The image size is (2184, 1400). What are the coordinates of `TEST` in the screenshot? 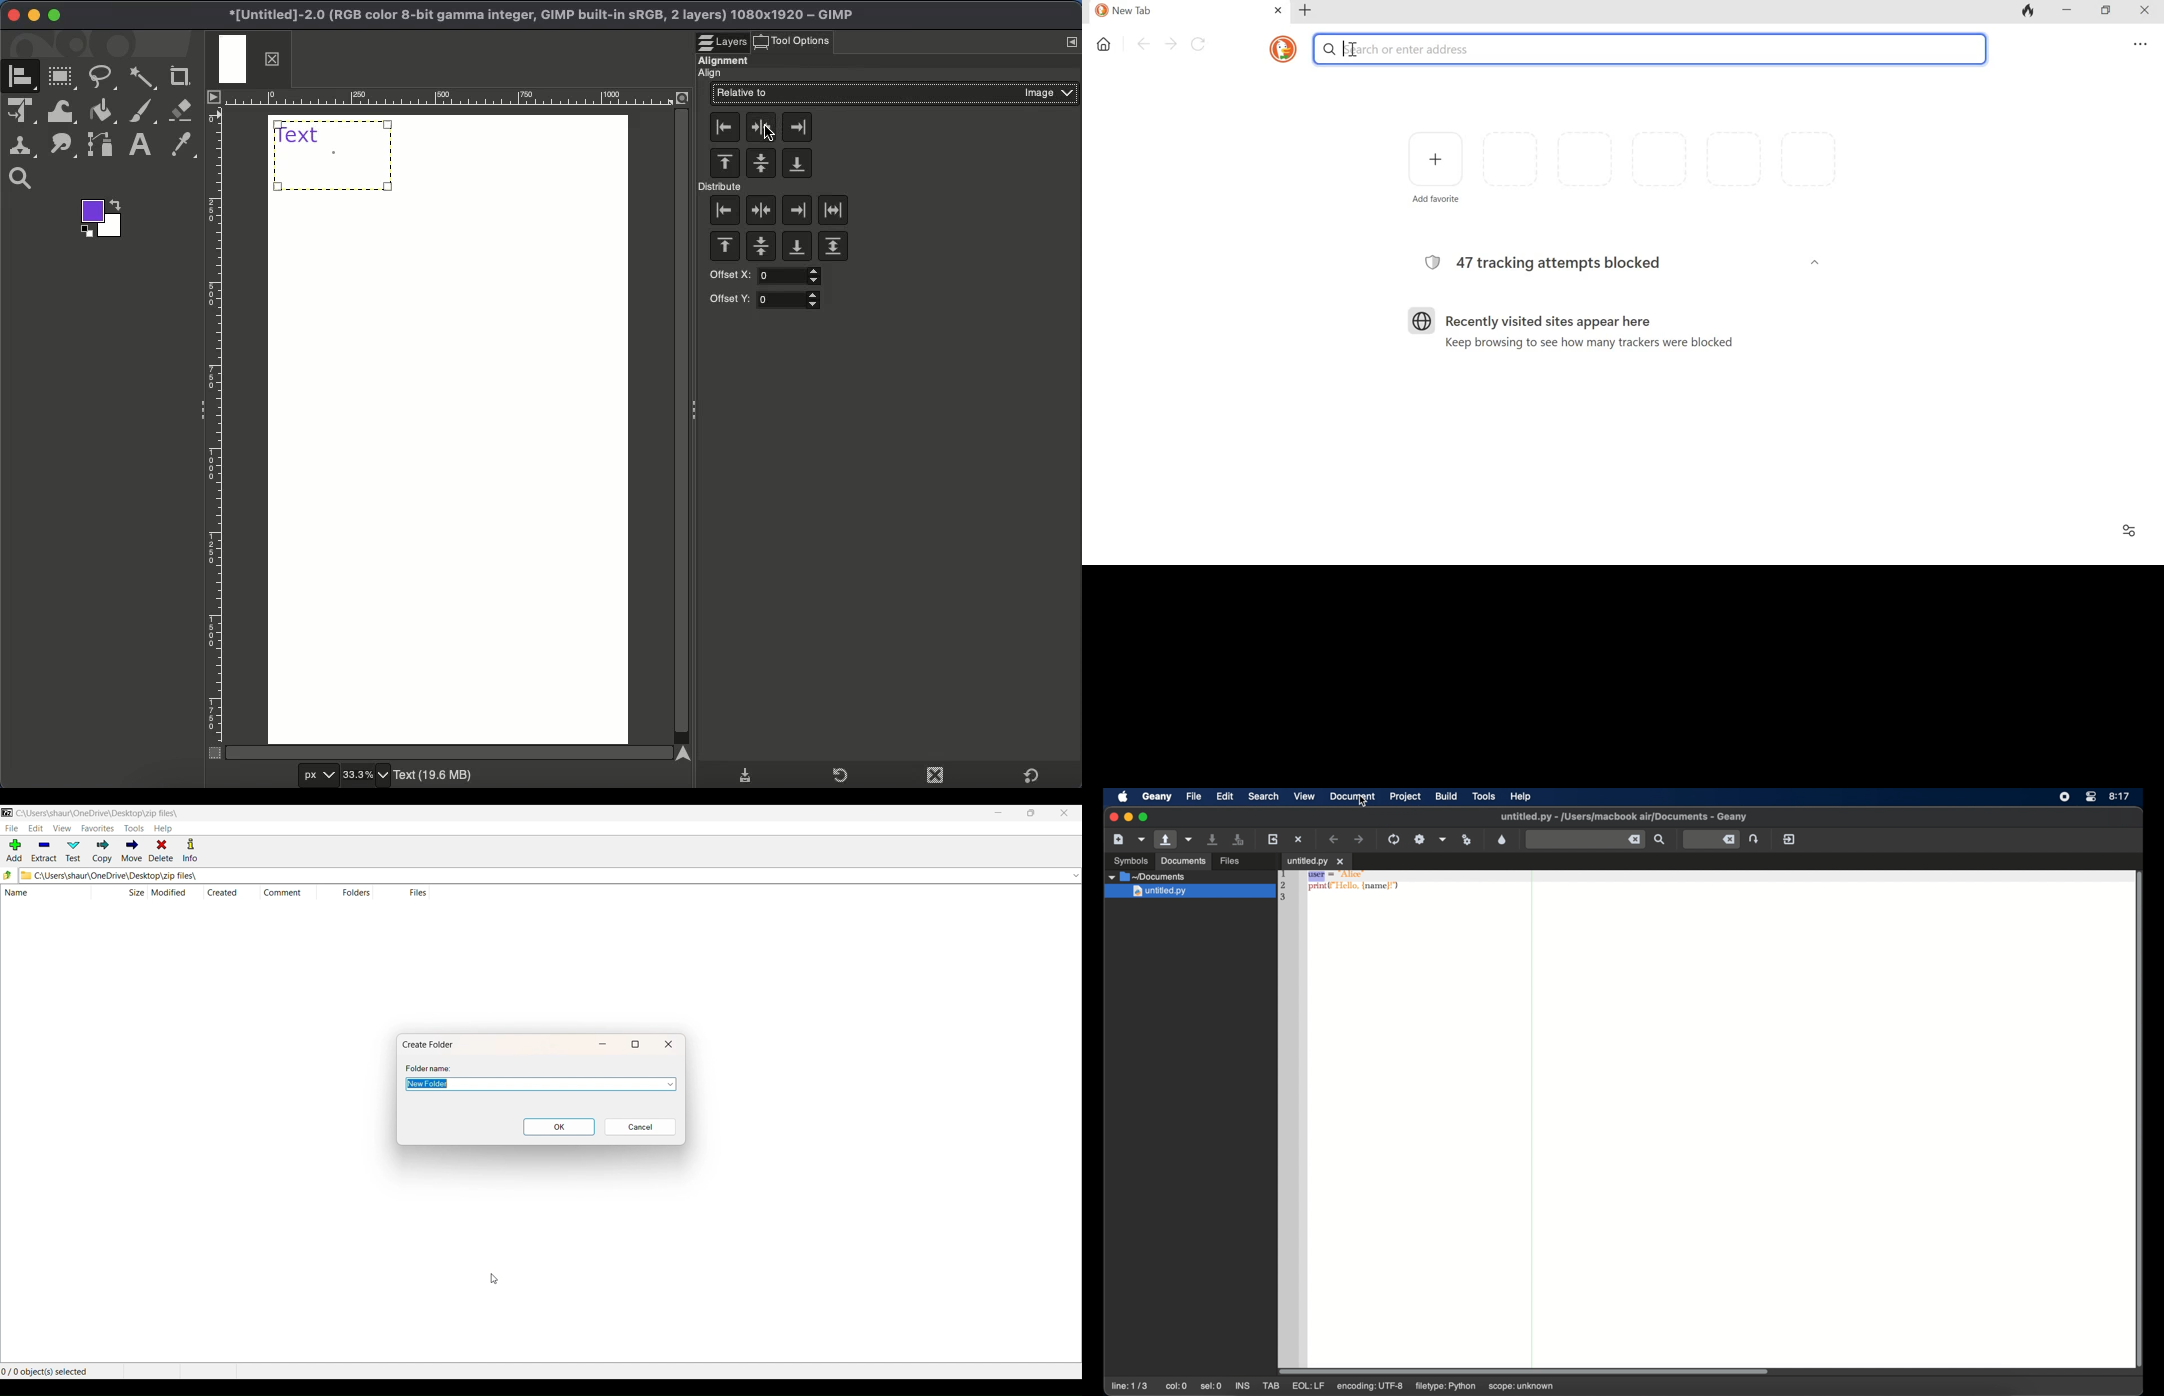 It's located at (75, 851).